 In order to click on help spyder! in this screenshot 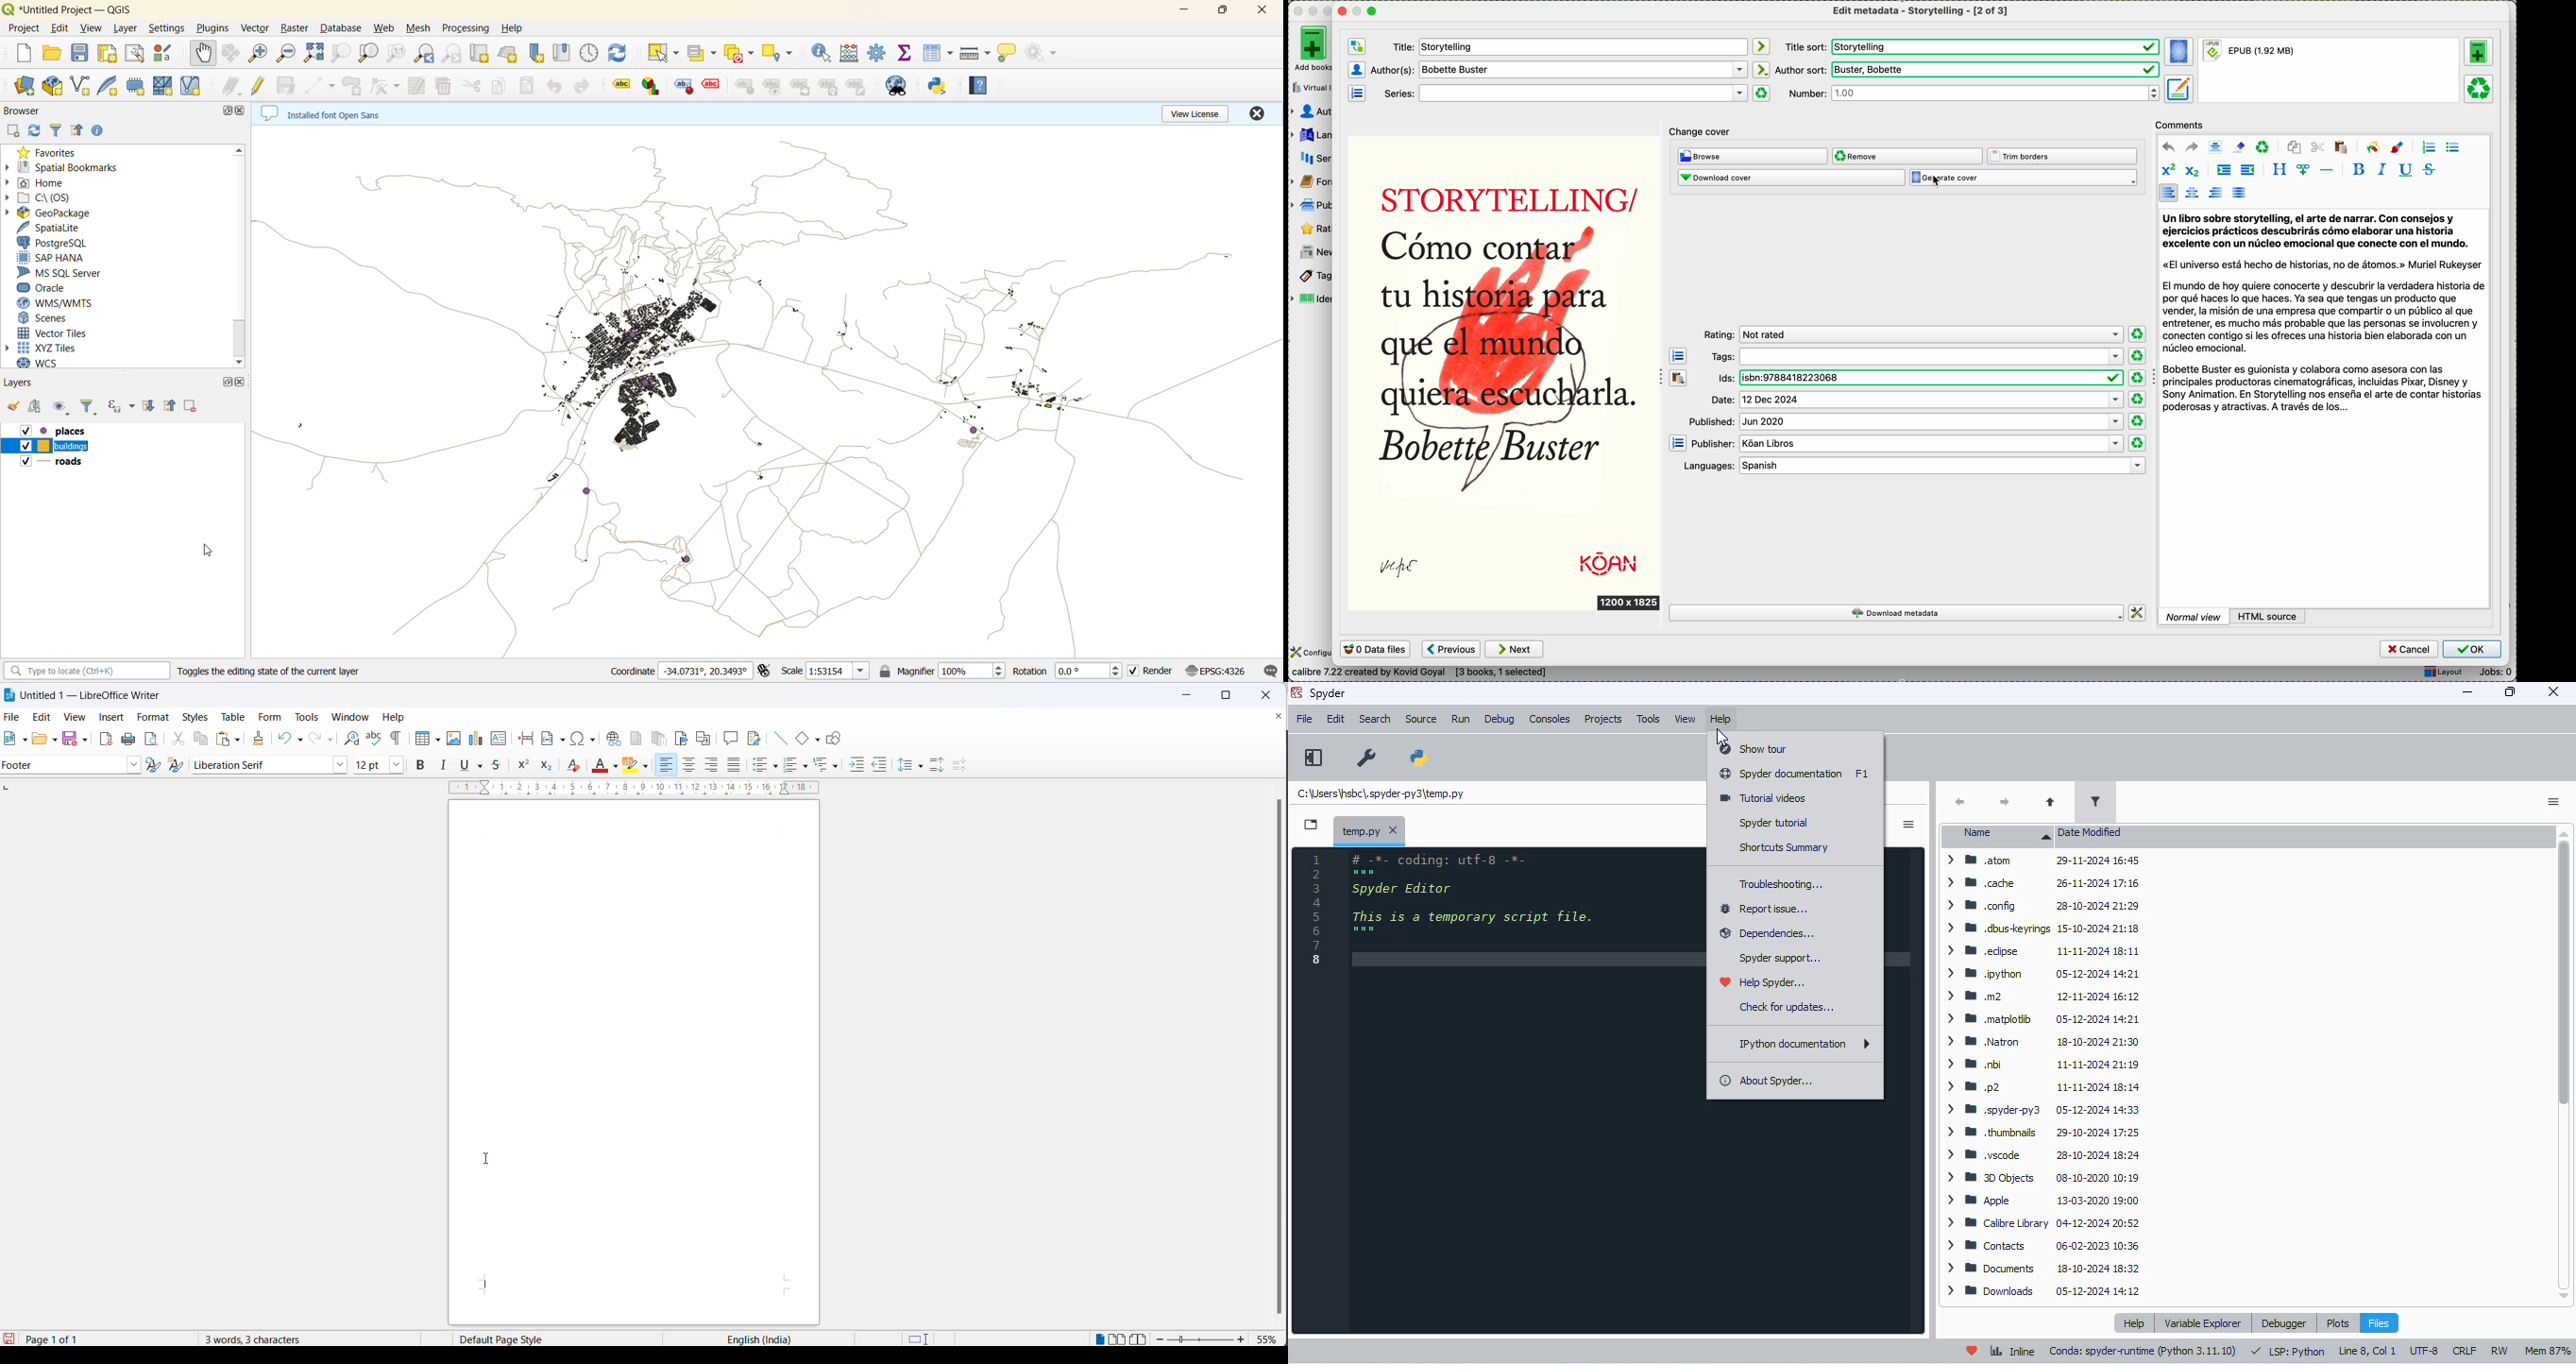, I will do `click(1973, 1351)`.